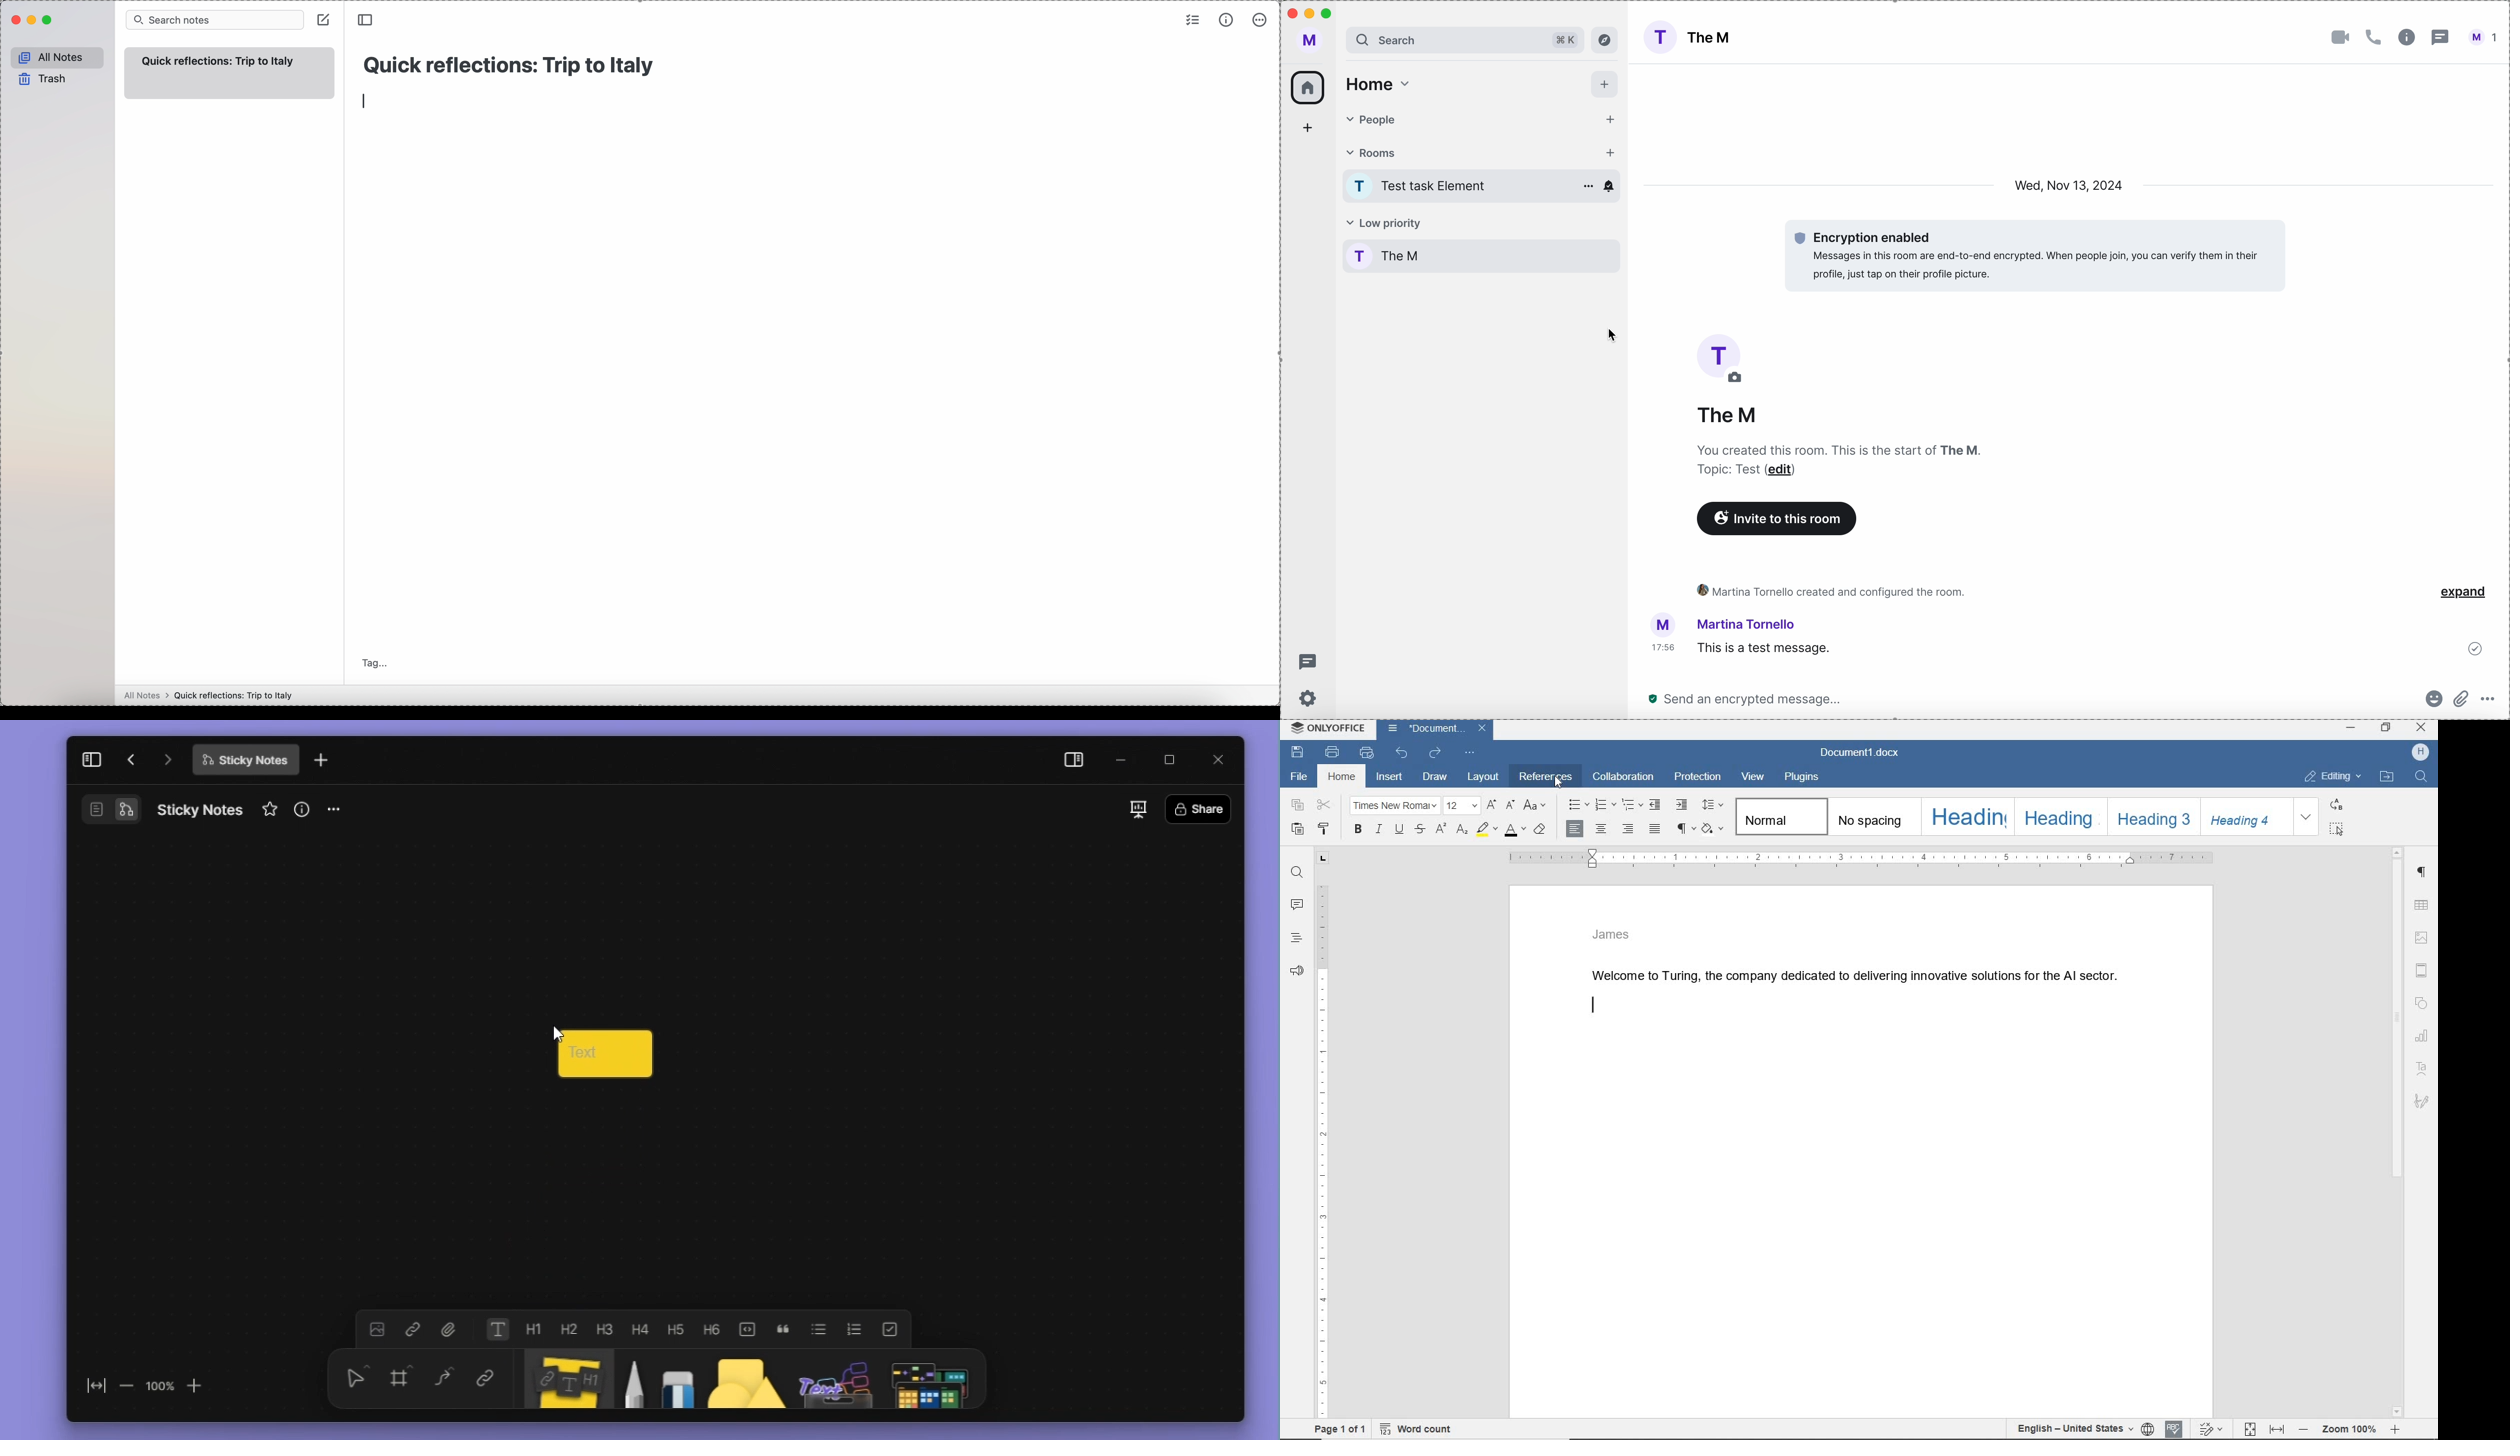 The image size is (2520, 1456). I want to click on more, so click(338, 808).